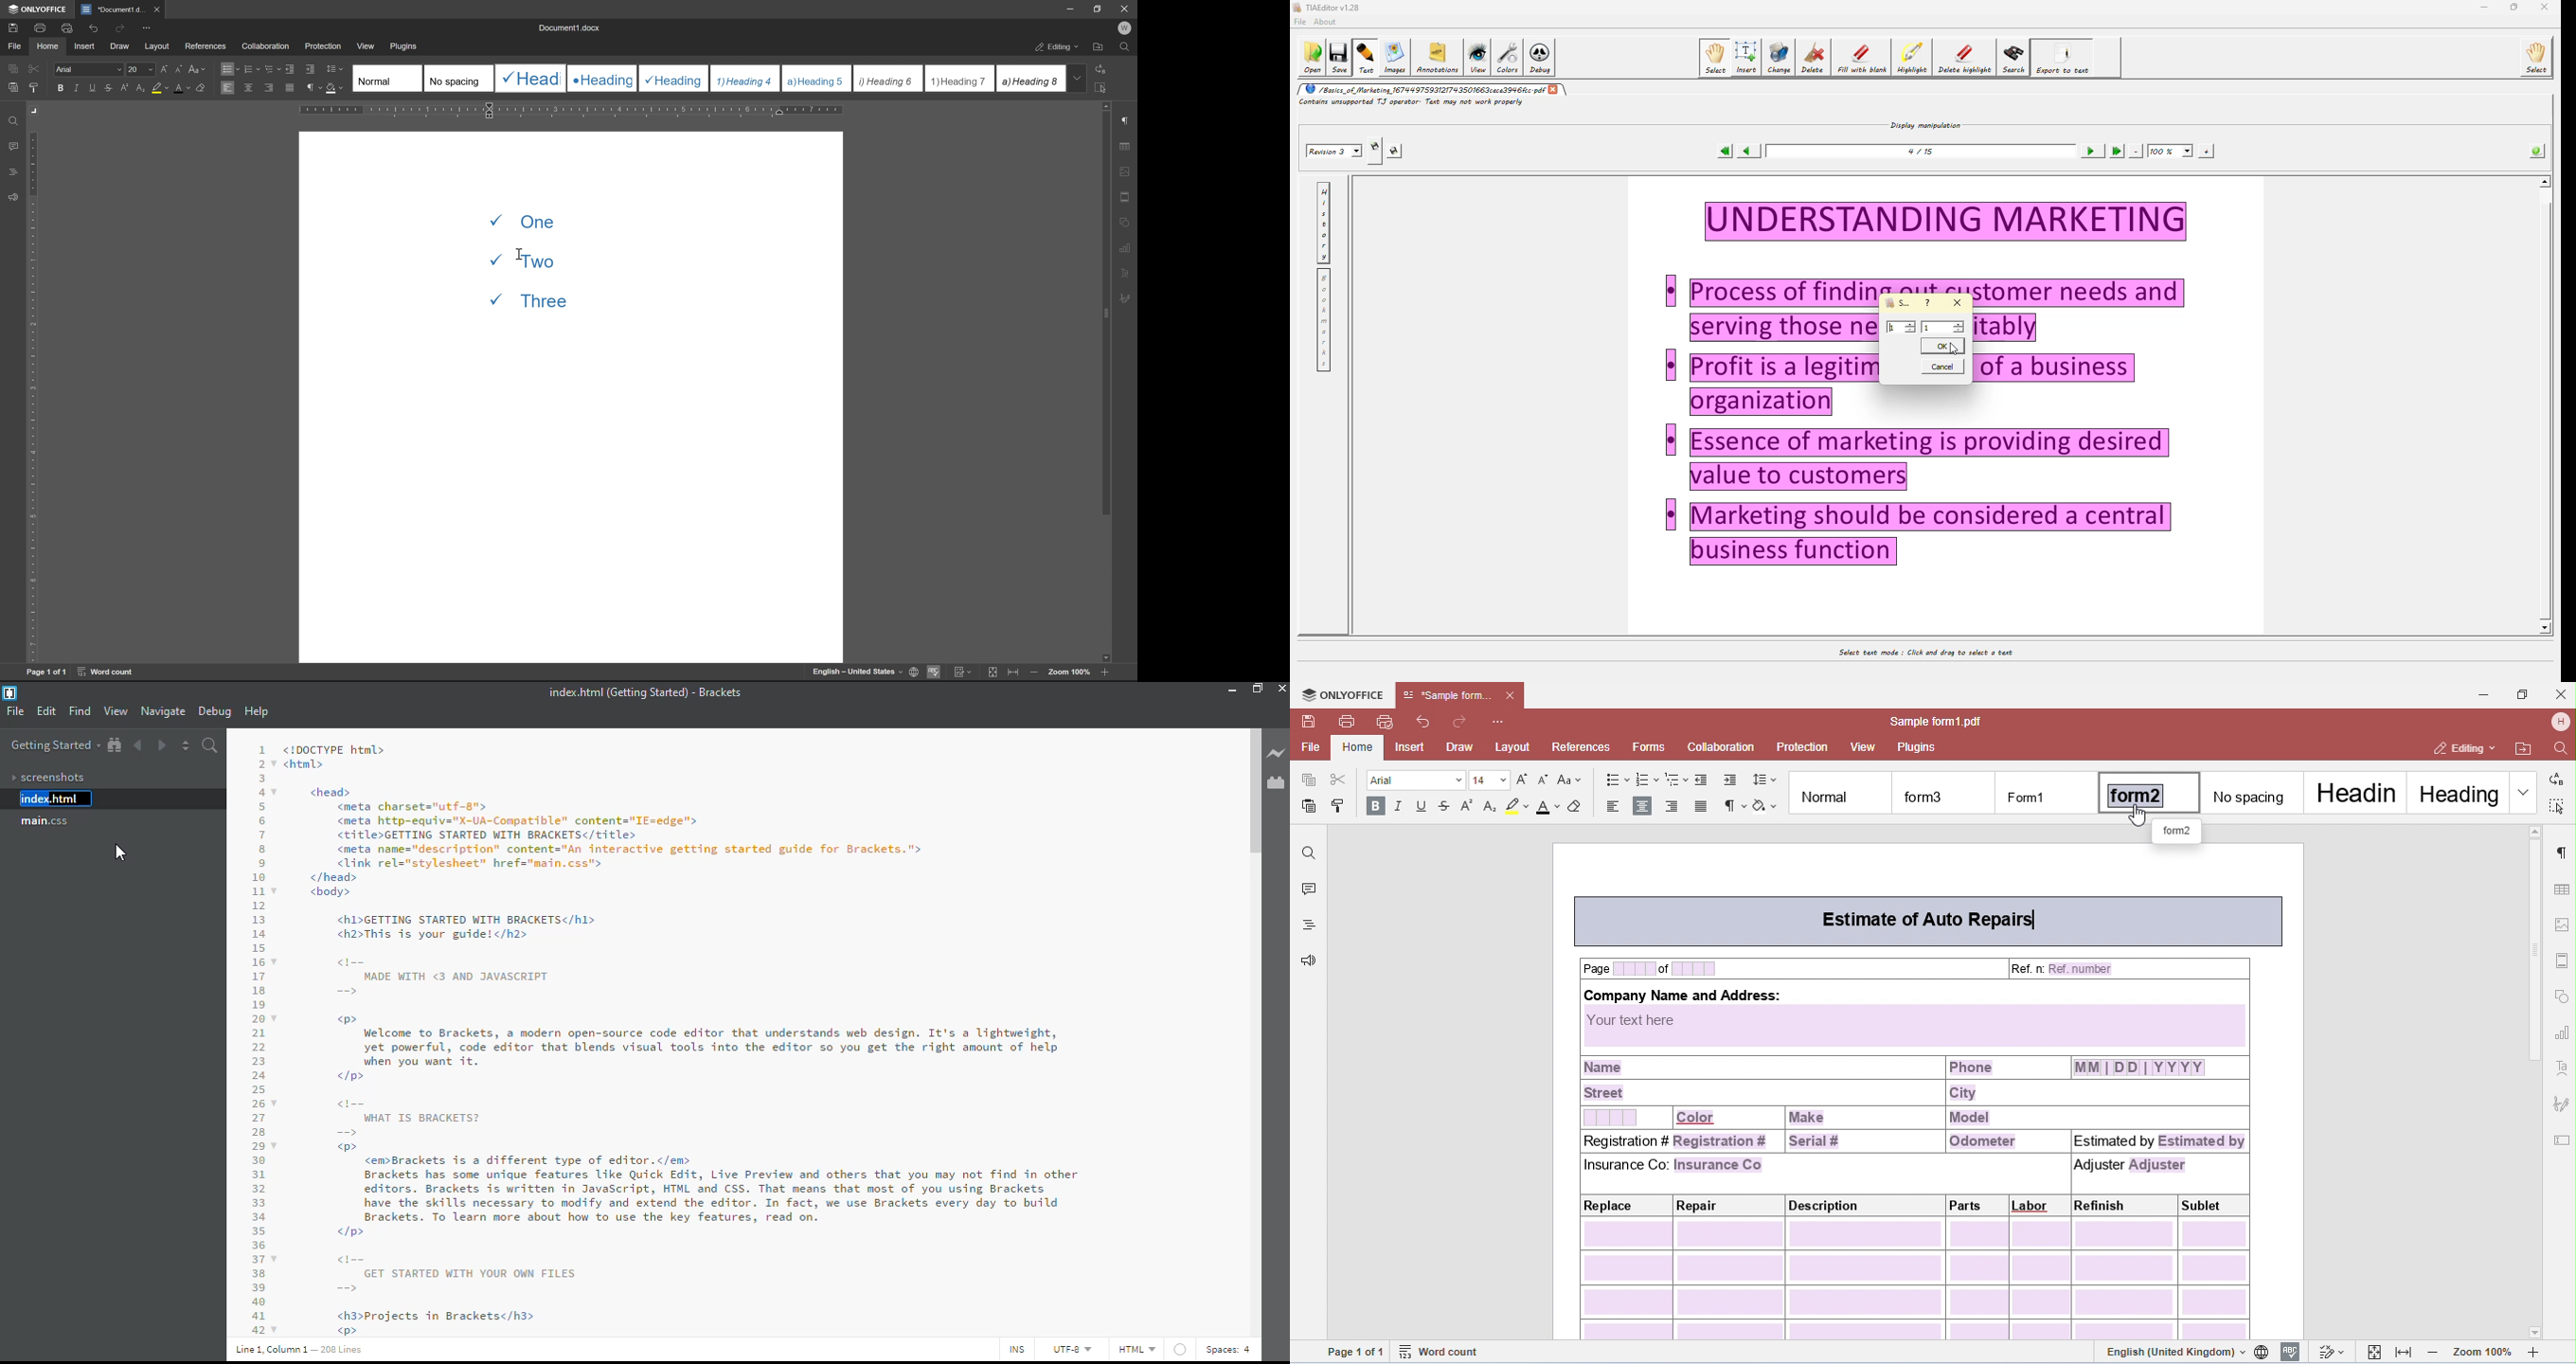  What do you see at coordinates (249, 87) in the screenshot?
I see `align center` at bounding box center [249, 87].